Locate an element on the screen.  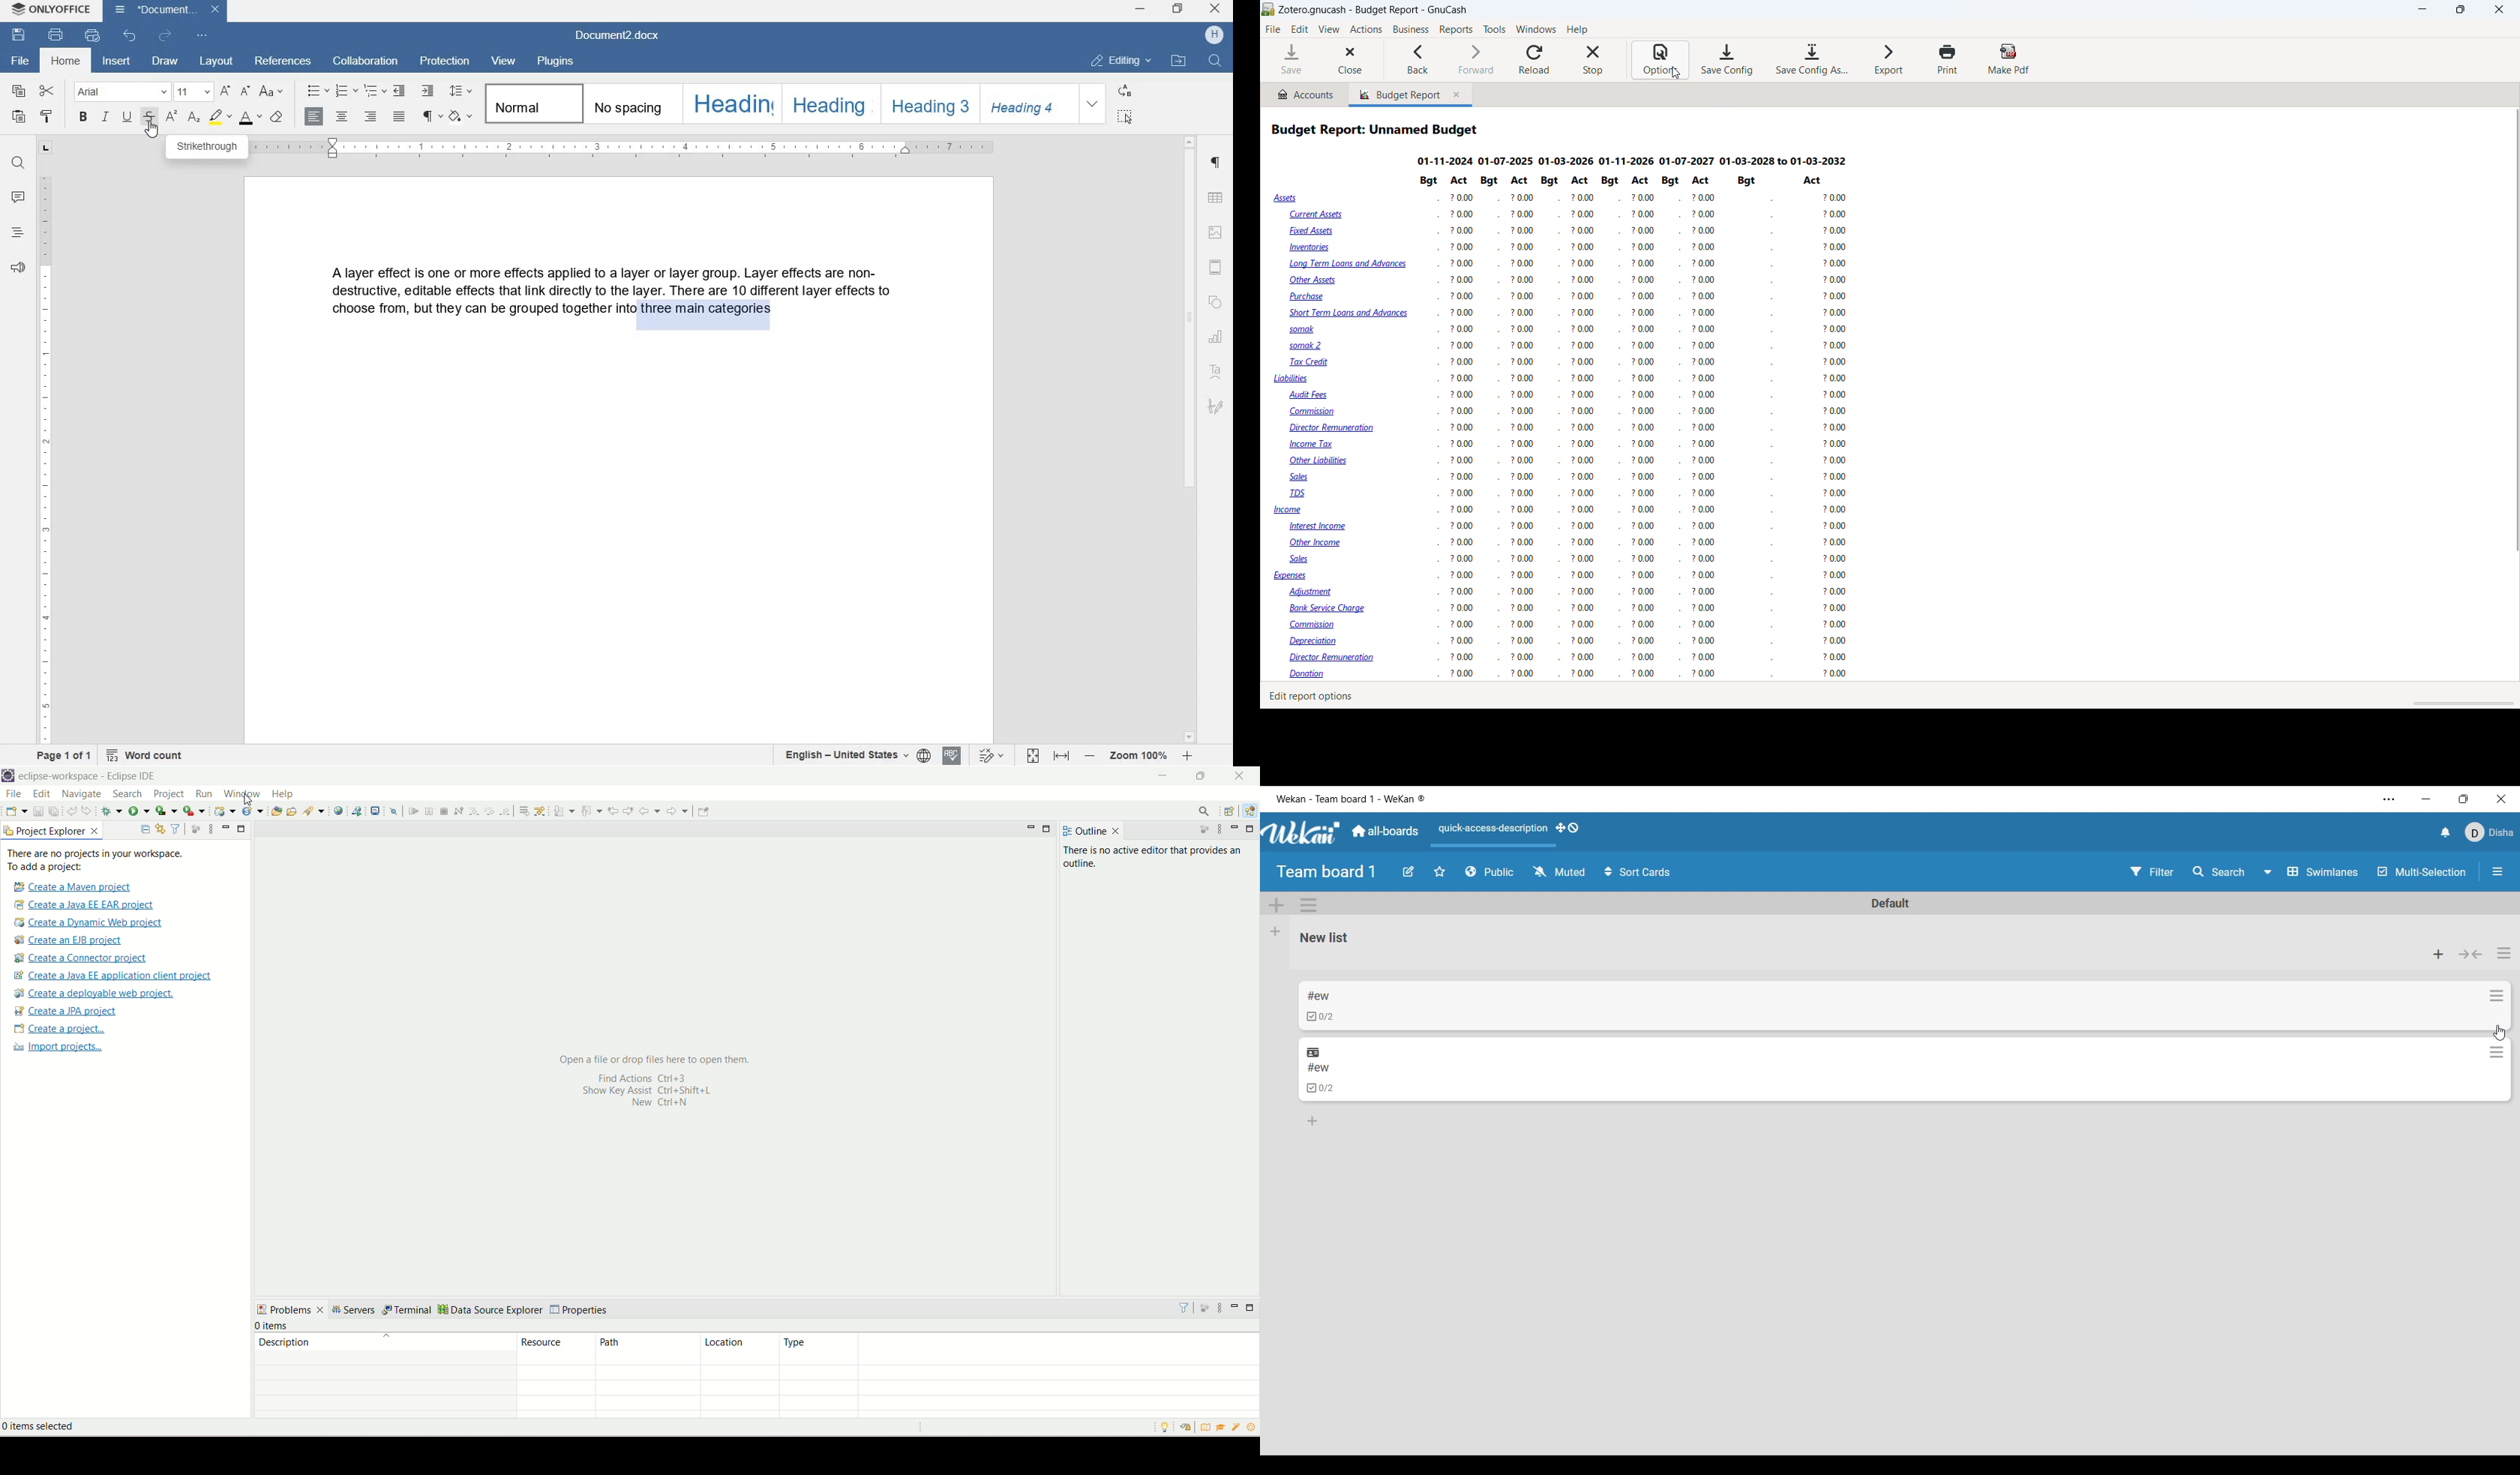
close tab is located at coordinates (1459, 95).